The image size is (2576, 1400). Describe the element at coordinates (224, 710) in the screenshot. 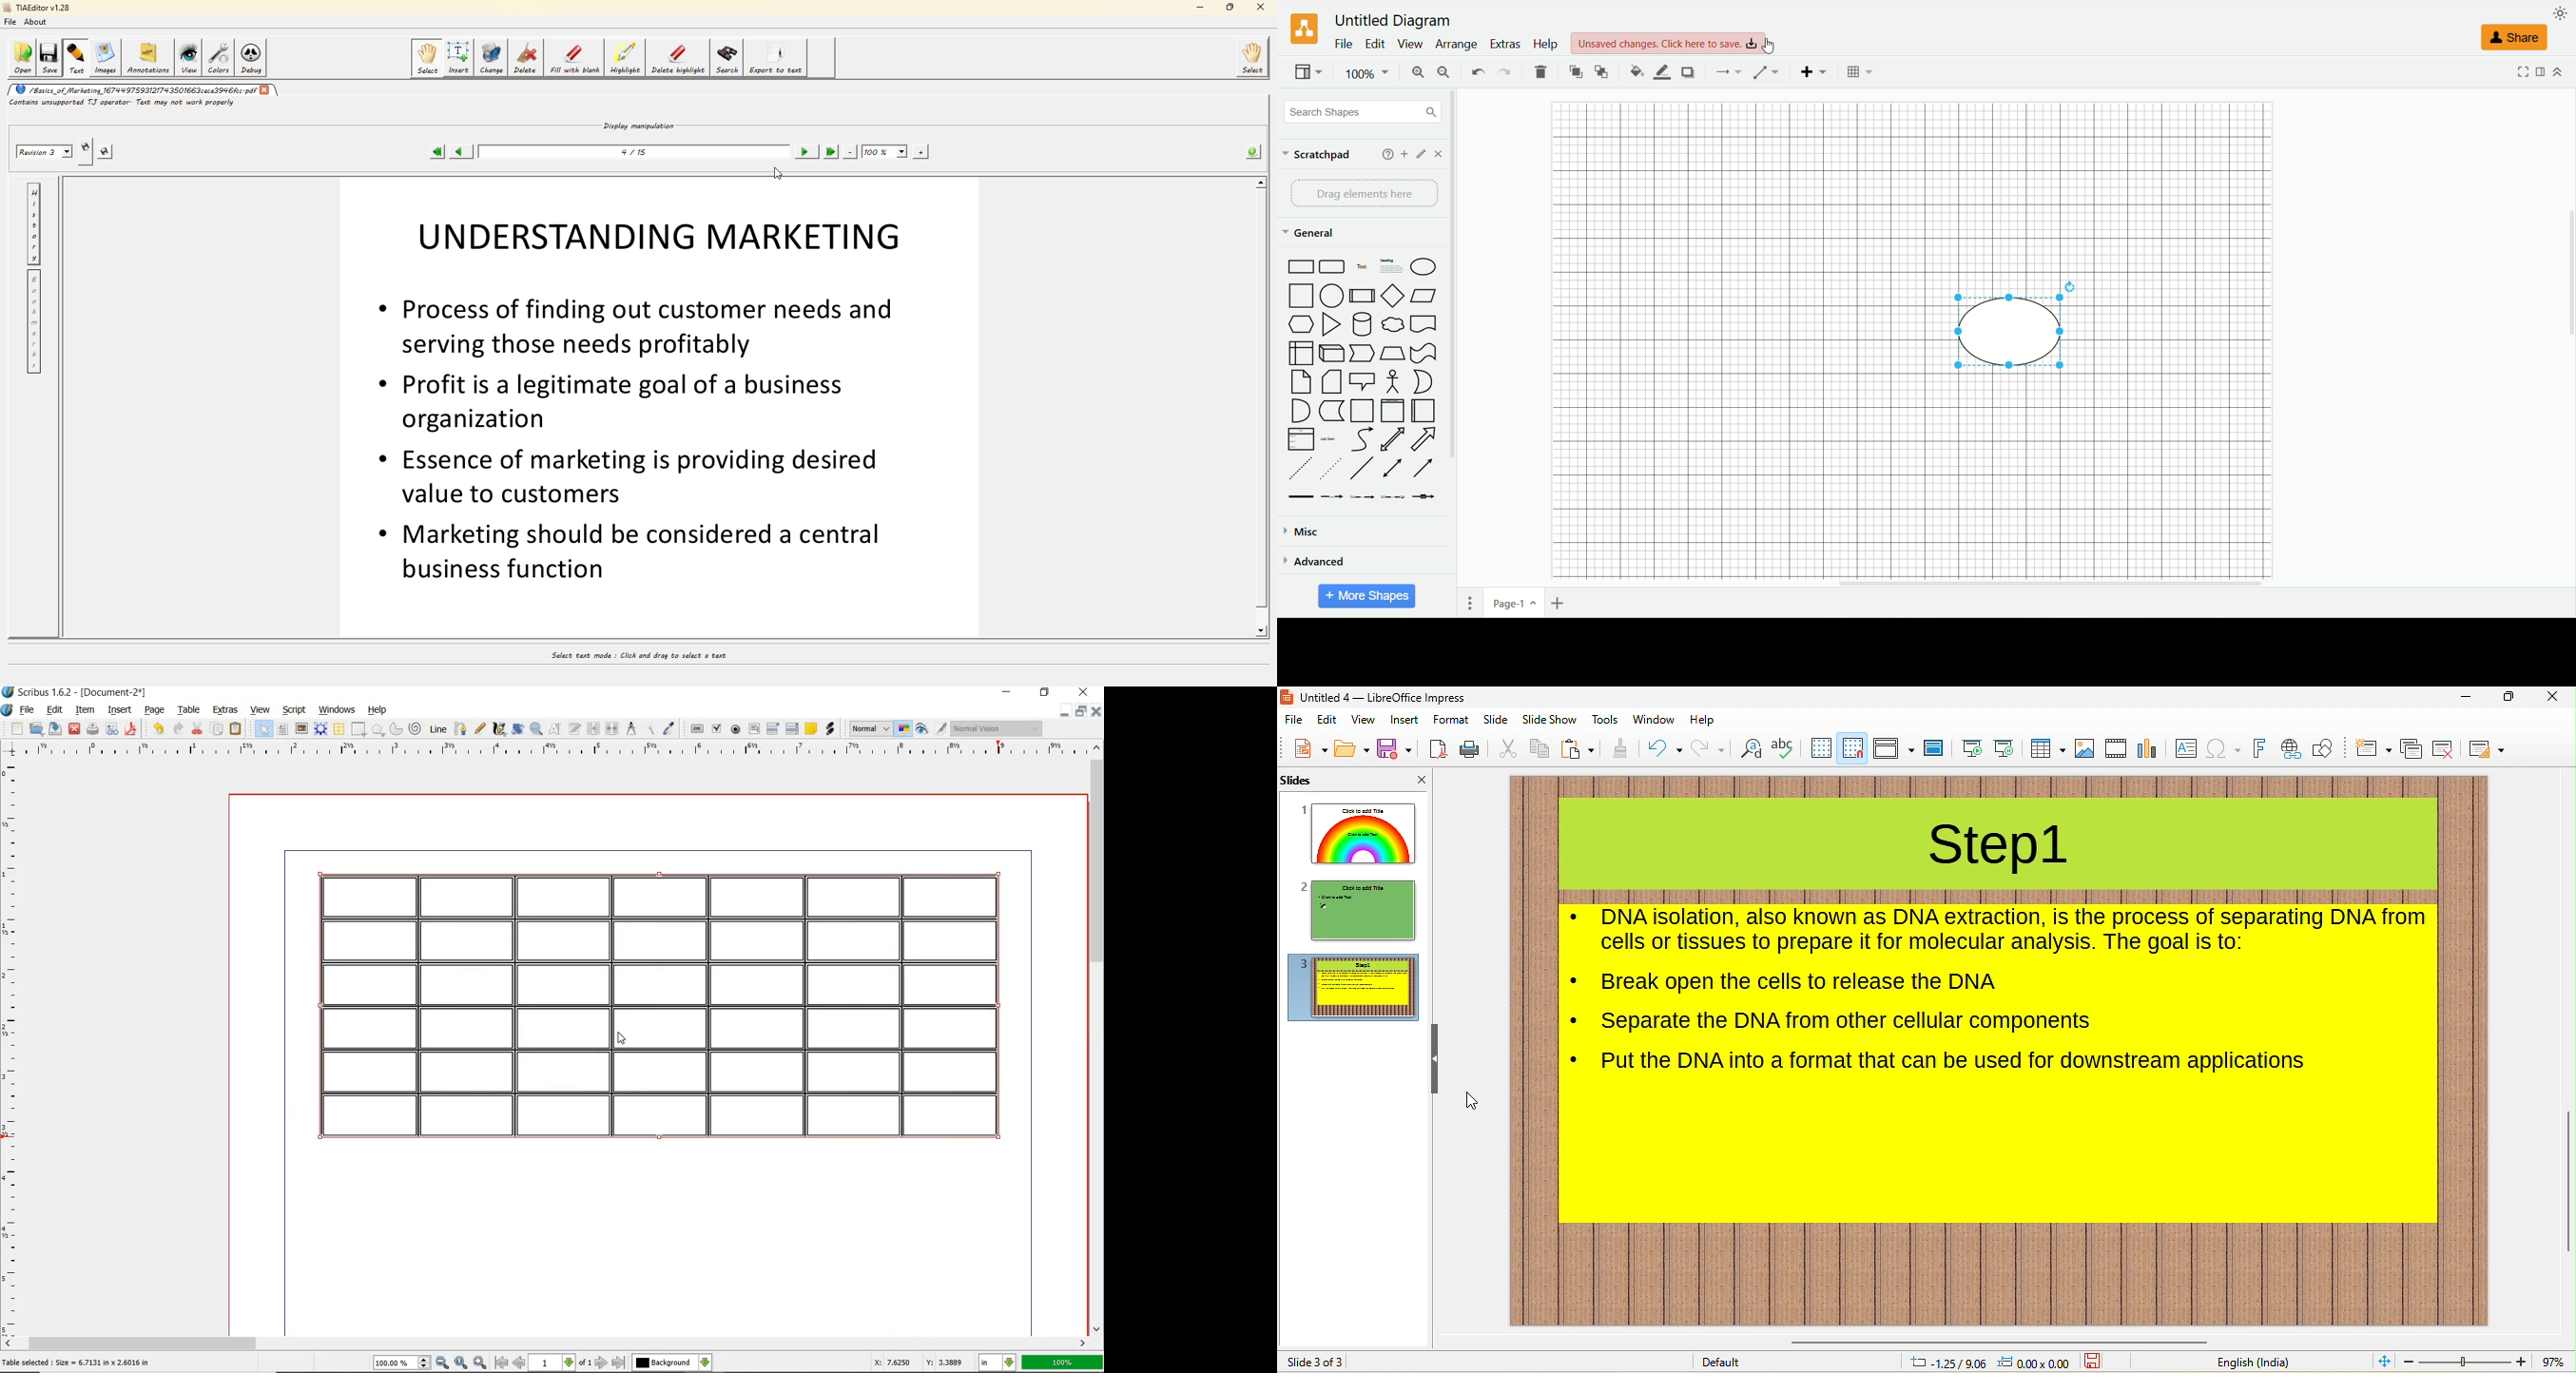

I see `extras` at that location.